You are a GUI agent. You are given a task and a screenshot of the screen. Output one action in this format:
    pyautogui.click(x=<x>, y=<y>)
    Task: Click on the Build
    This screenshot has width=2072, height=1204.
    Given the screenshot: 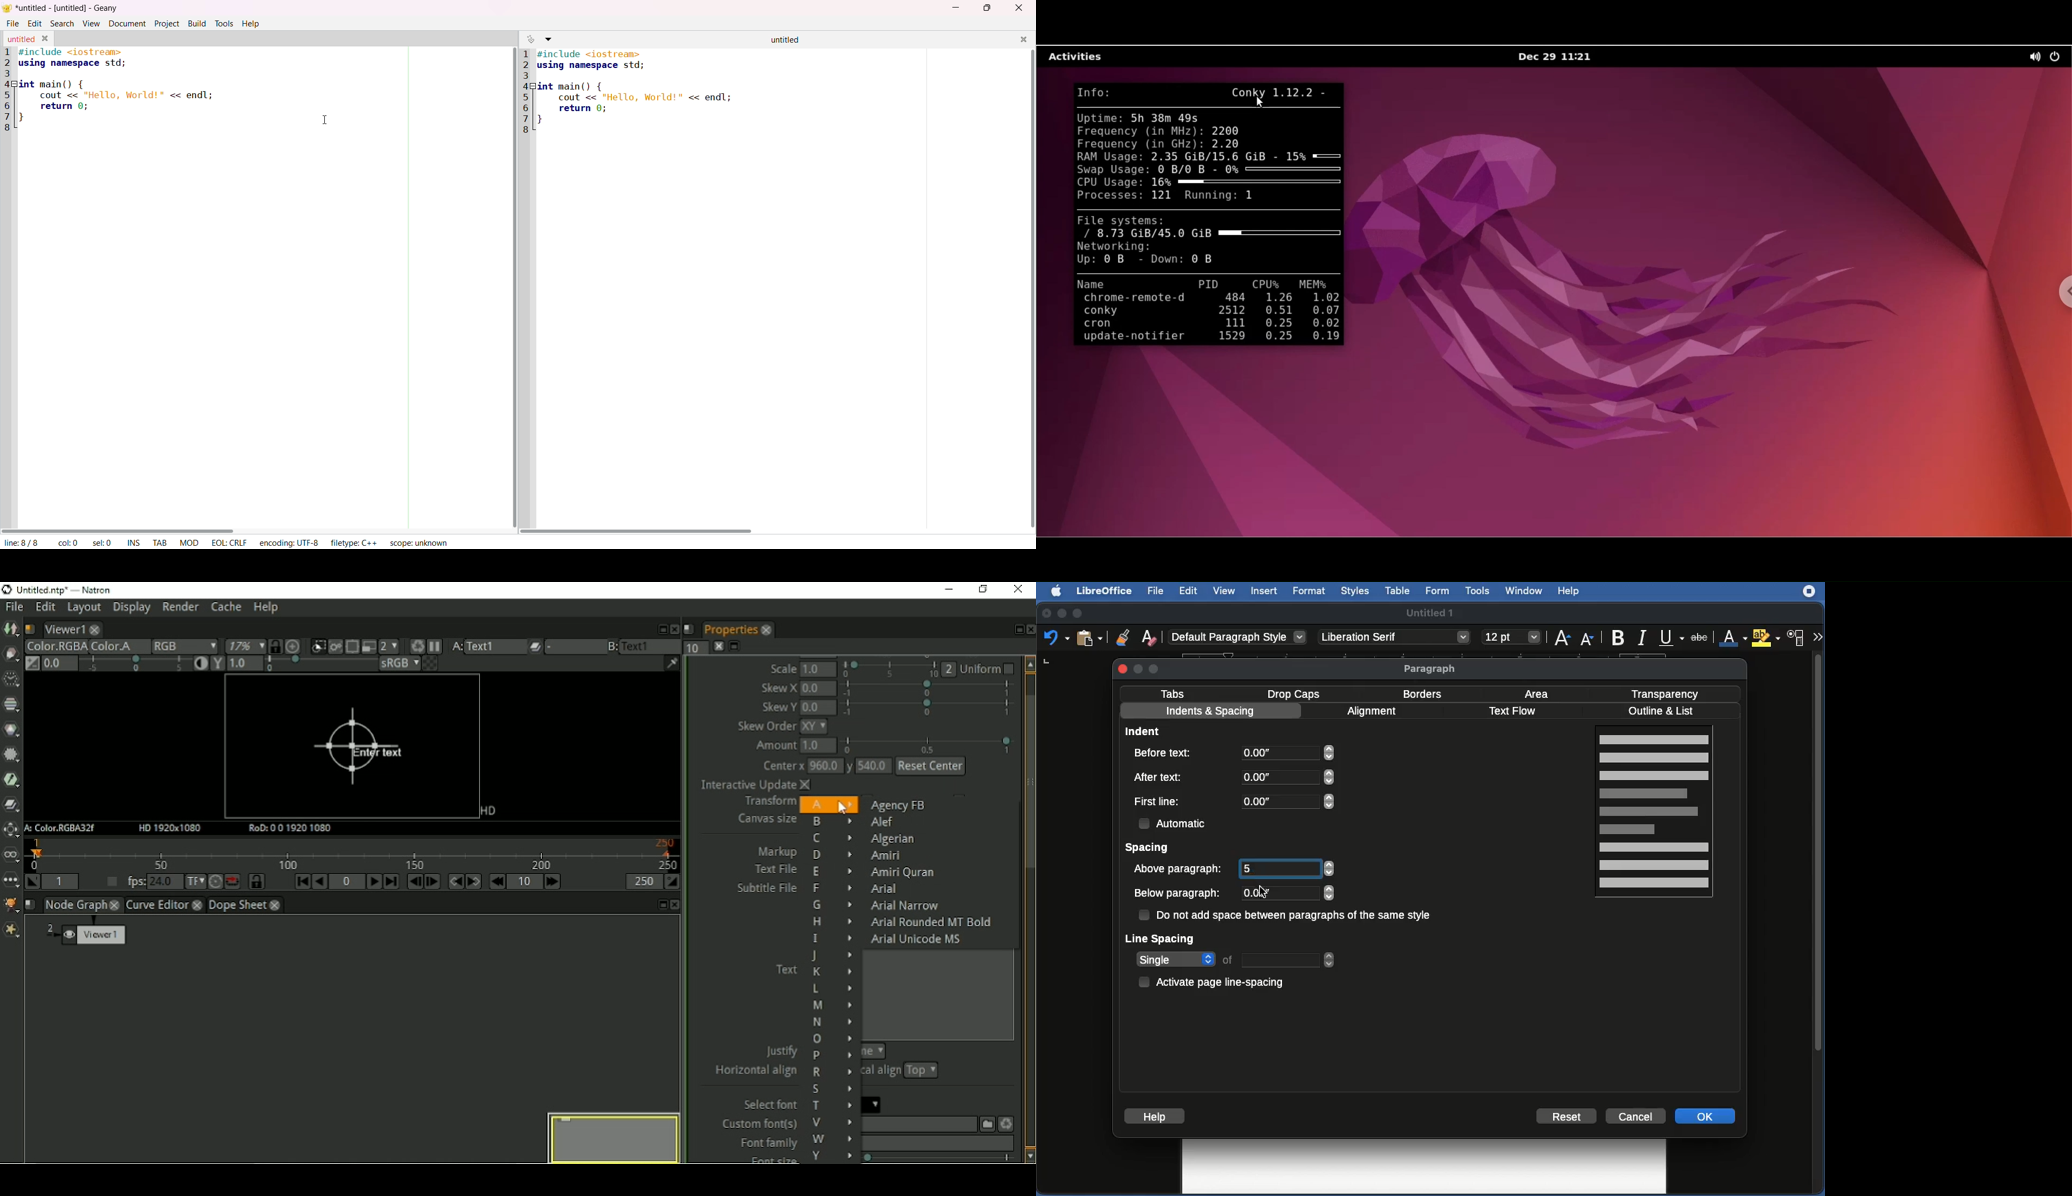 What is the action you would take?
    pyautogui.click(x=196, y=23)
    